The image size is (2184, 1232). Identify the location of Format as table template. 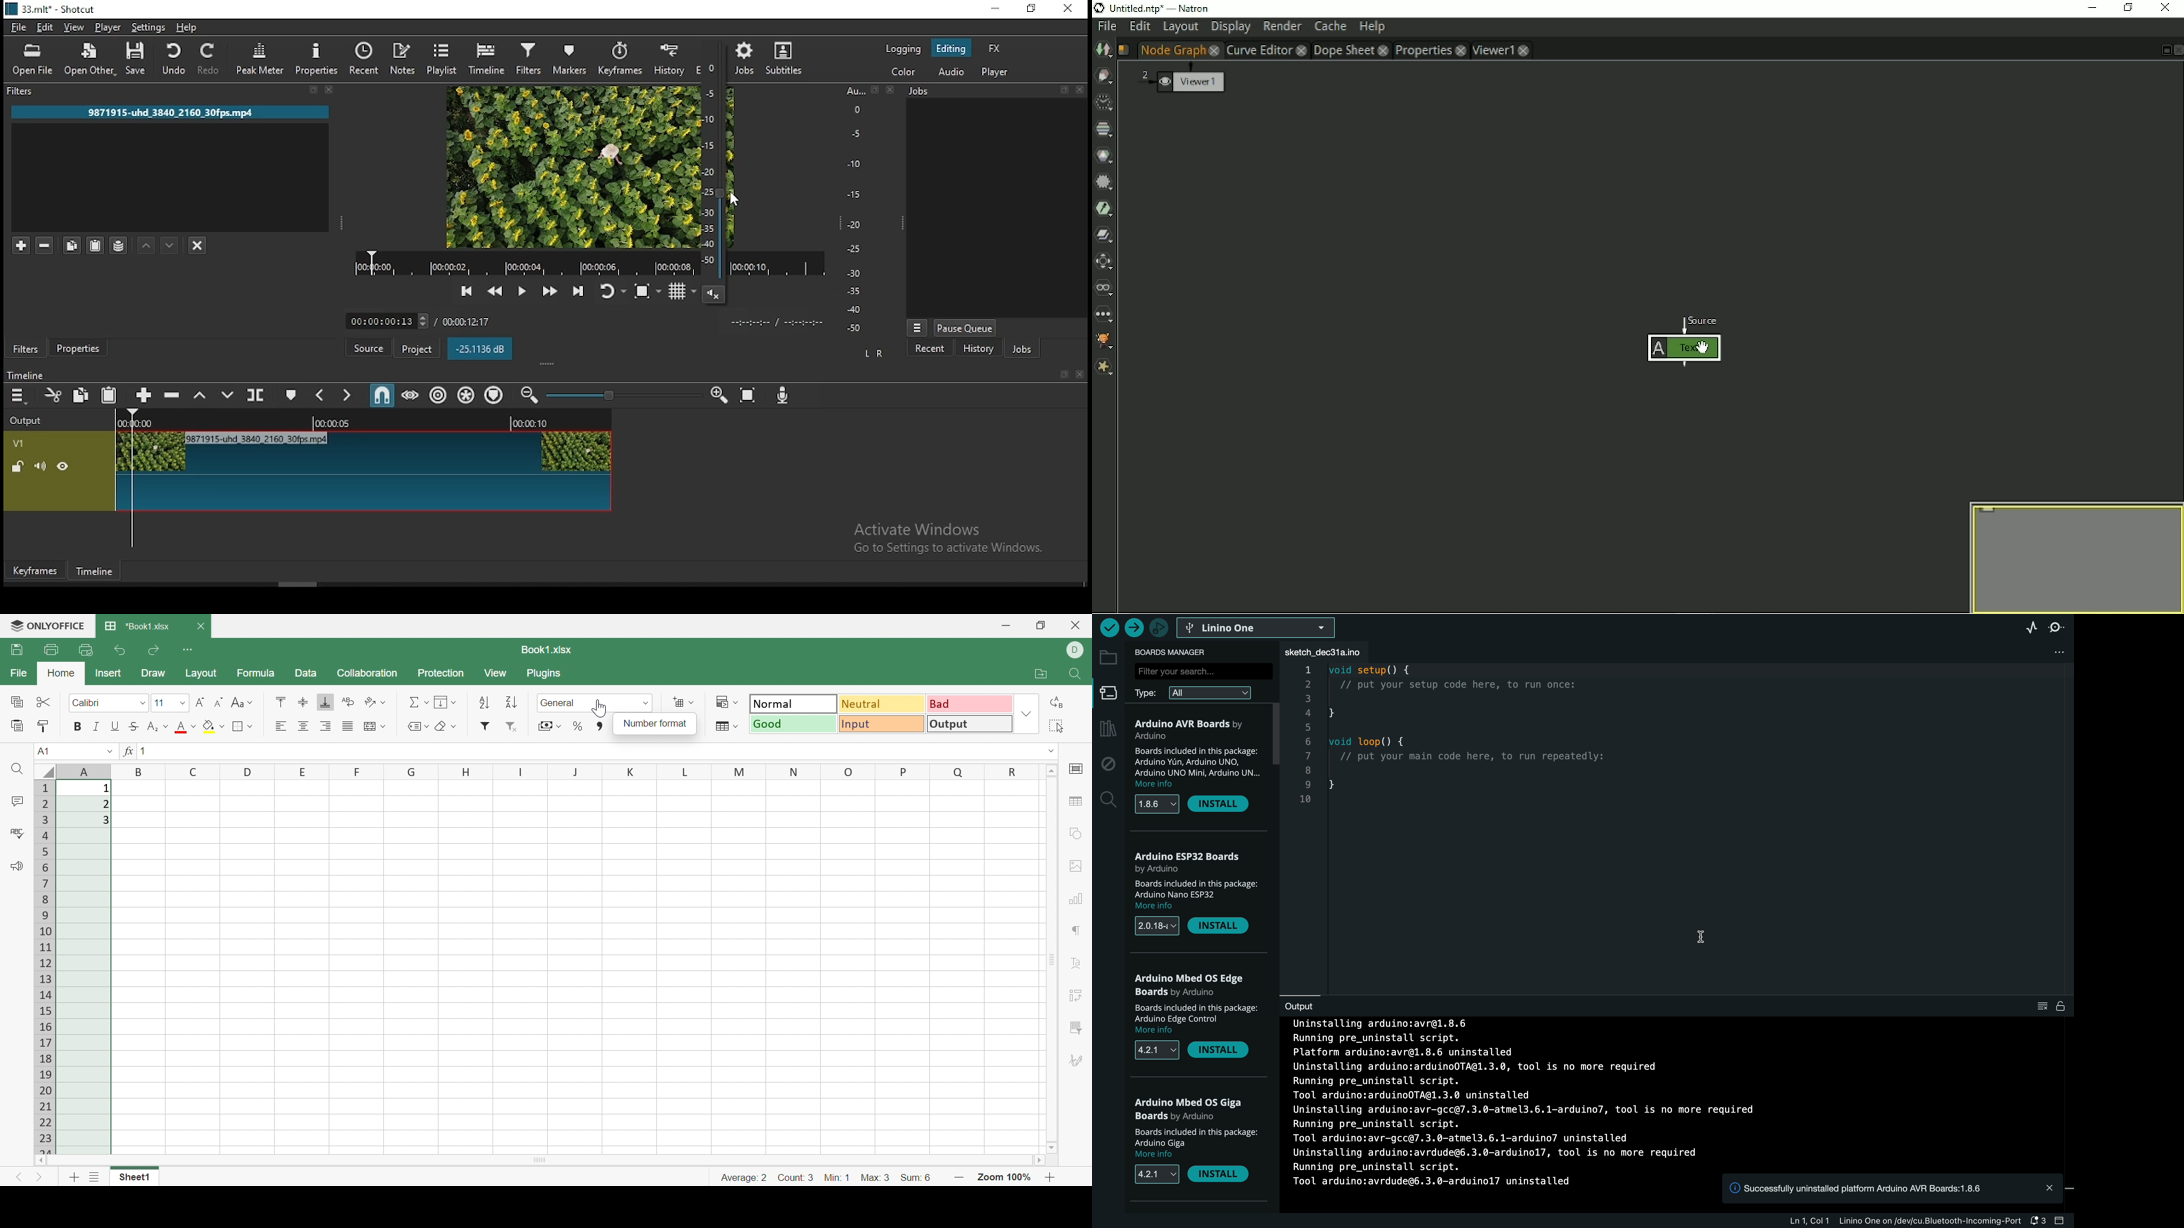
(725, 726).